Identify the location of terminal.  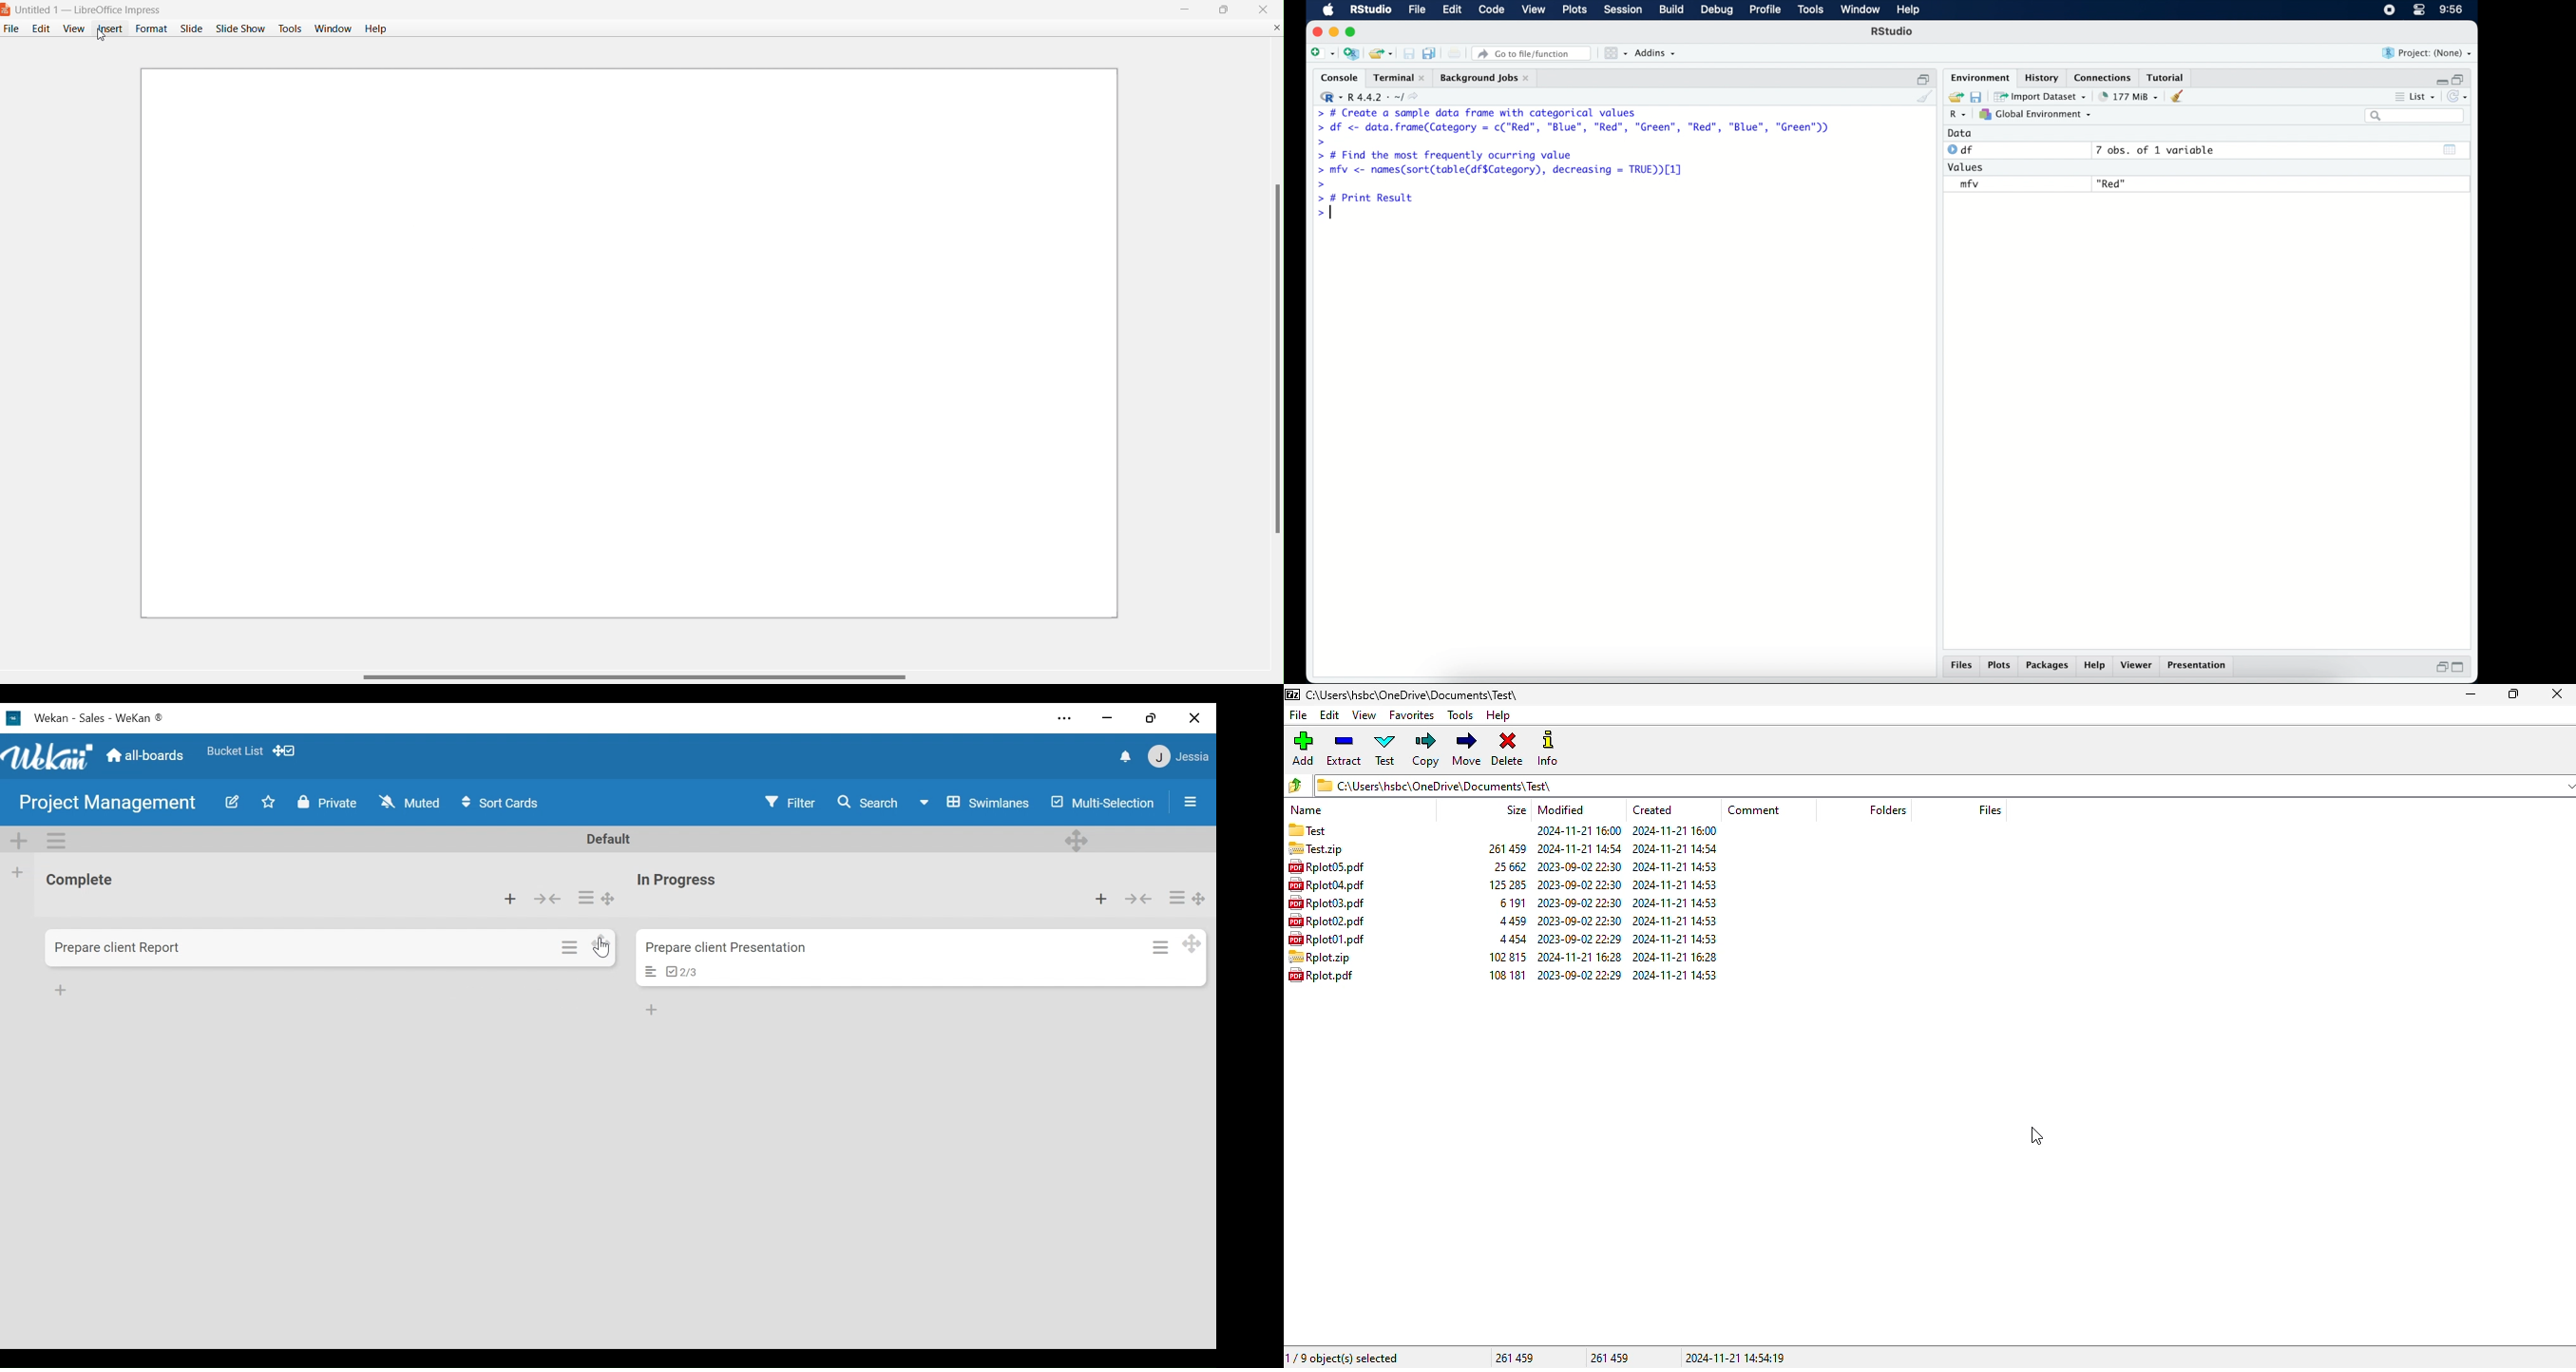
(1397, 76).